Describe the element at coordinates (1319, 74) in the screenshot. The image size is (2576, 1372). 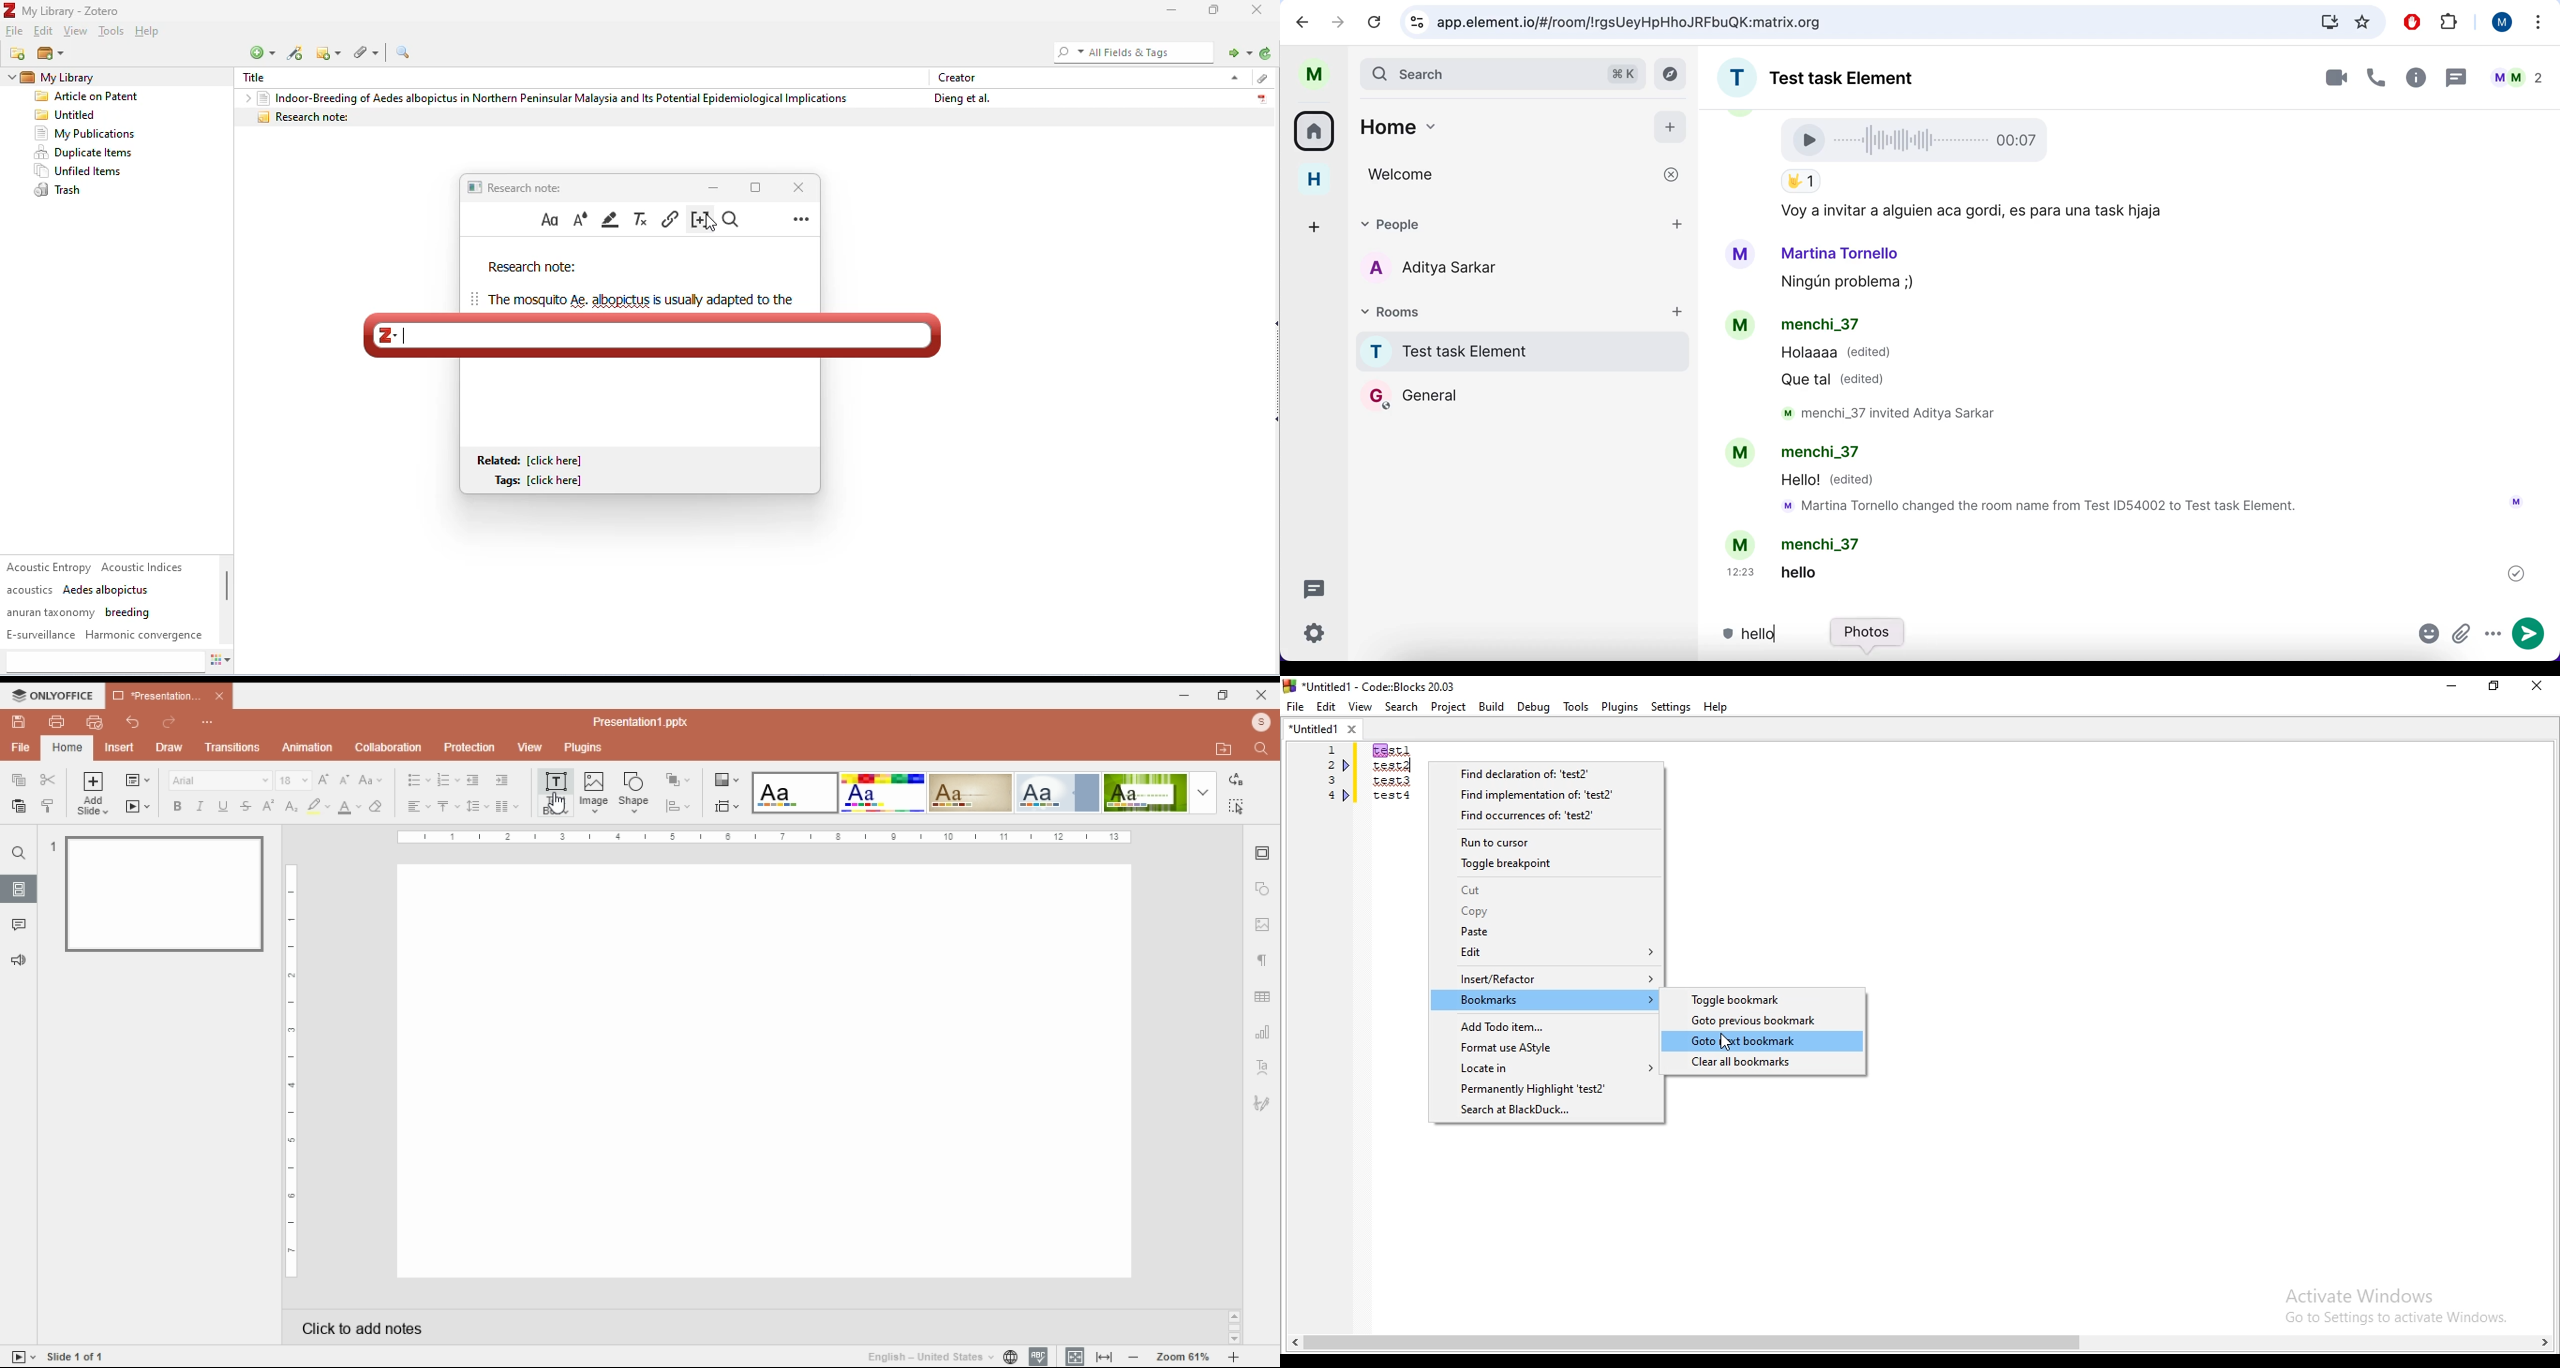
I see `user` at that location.